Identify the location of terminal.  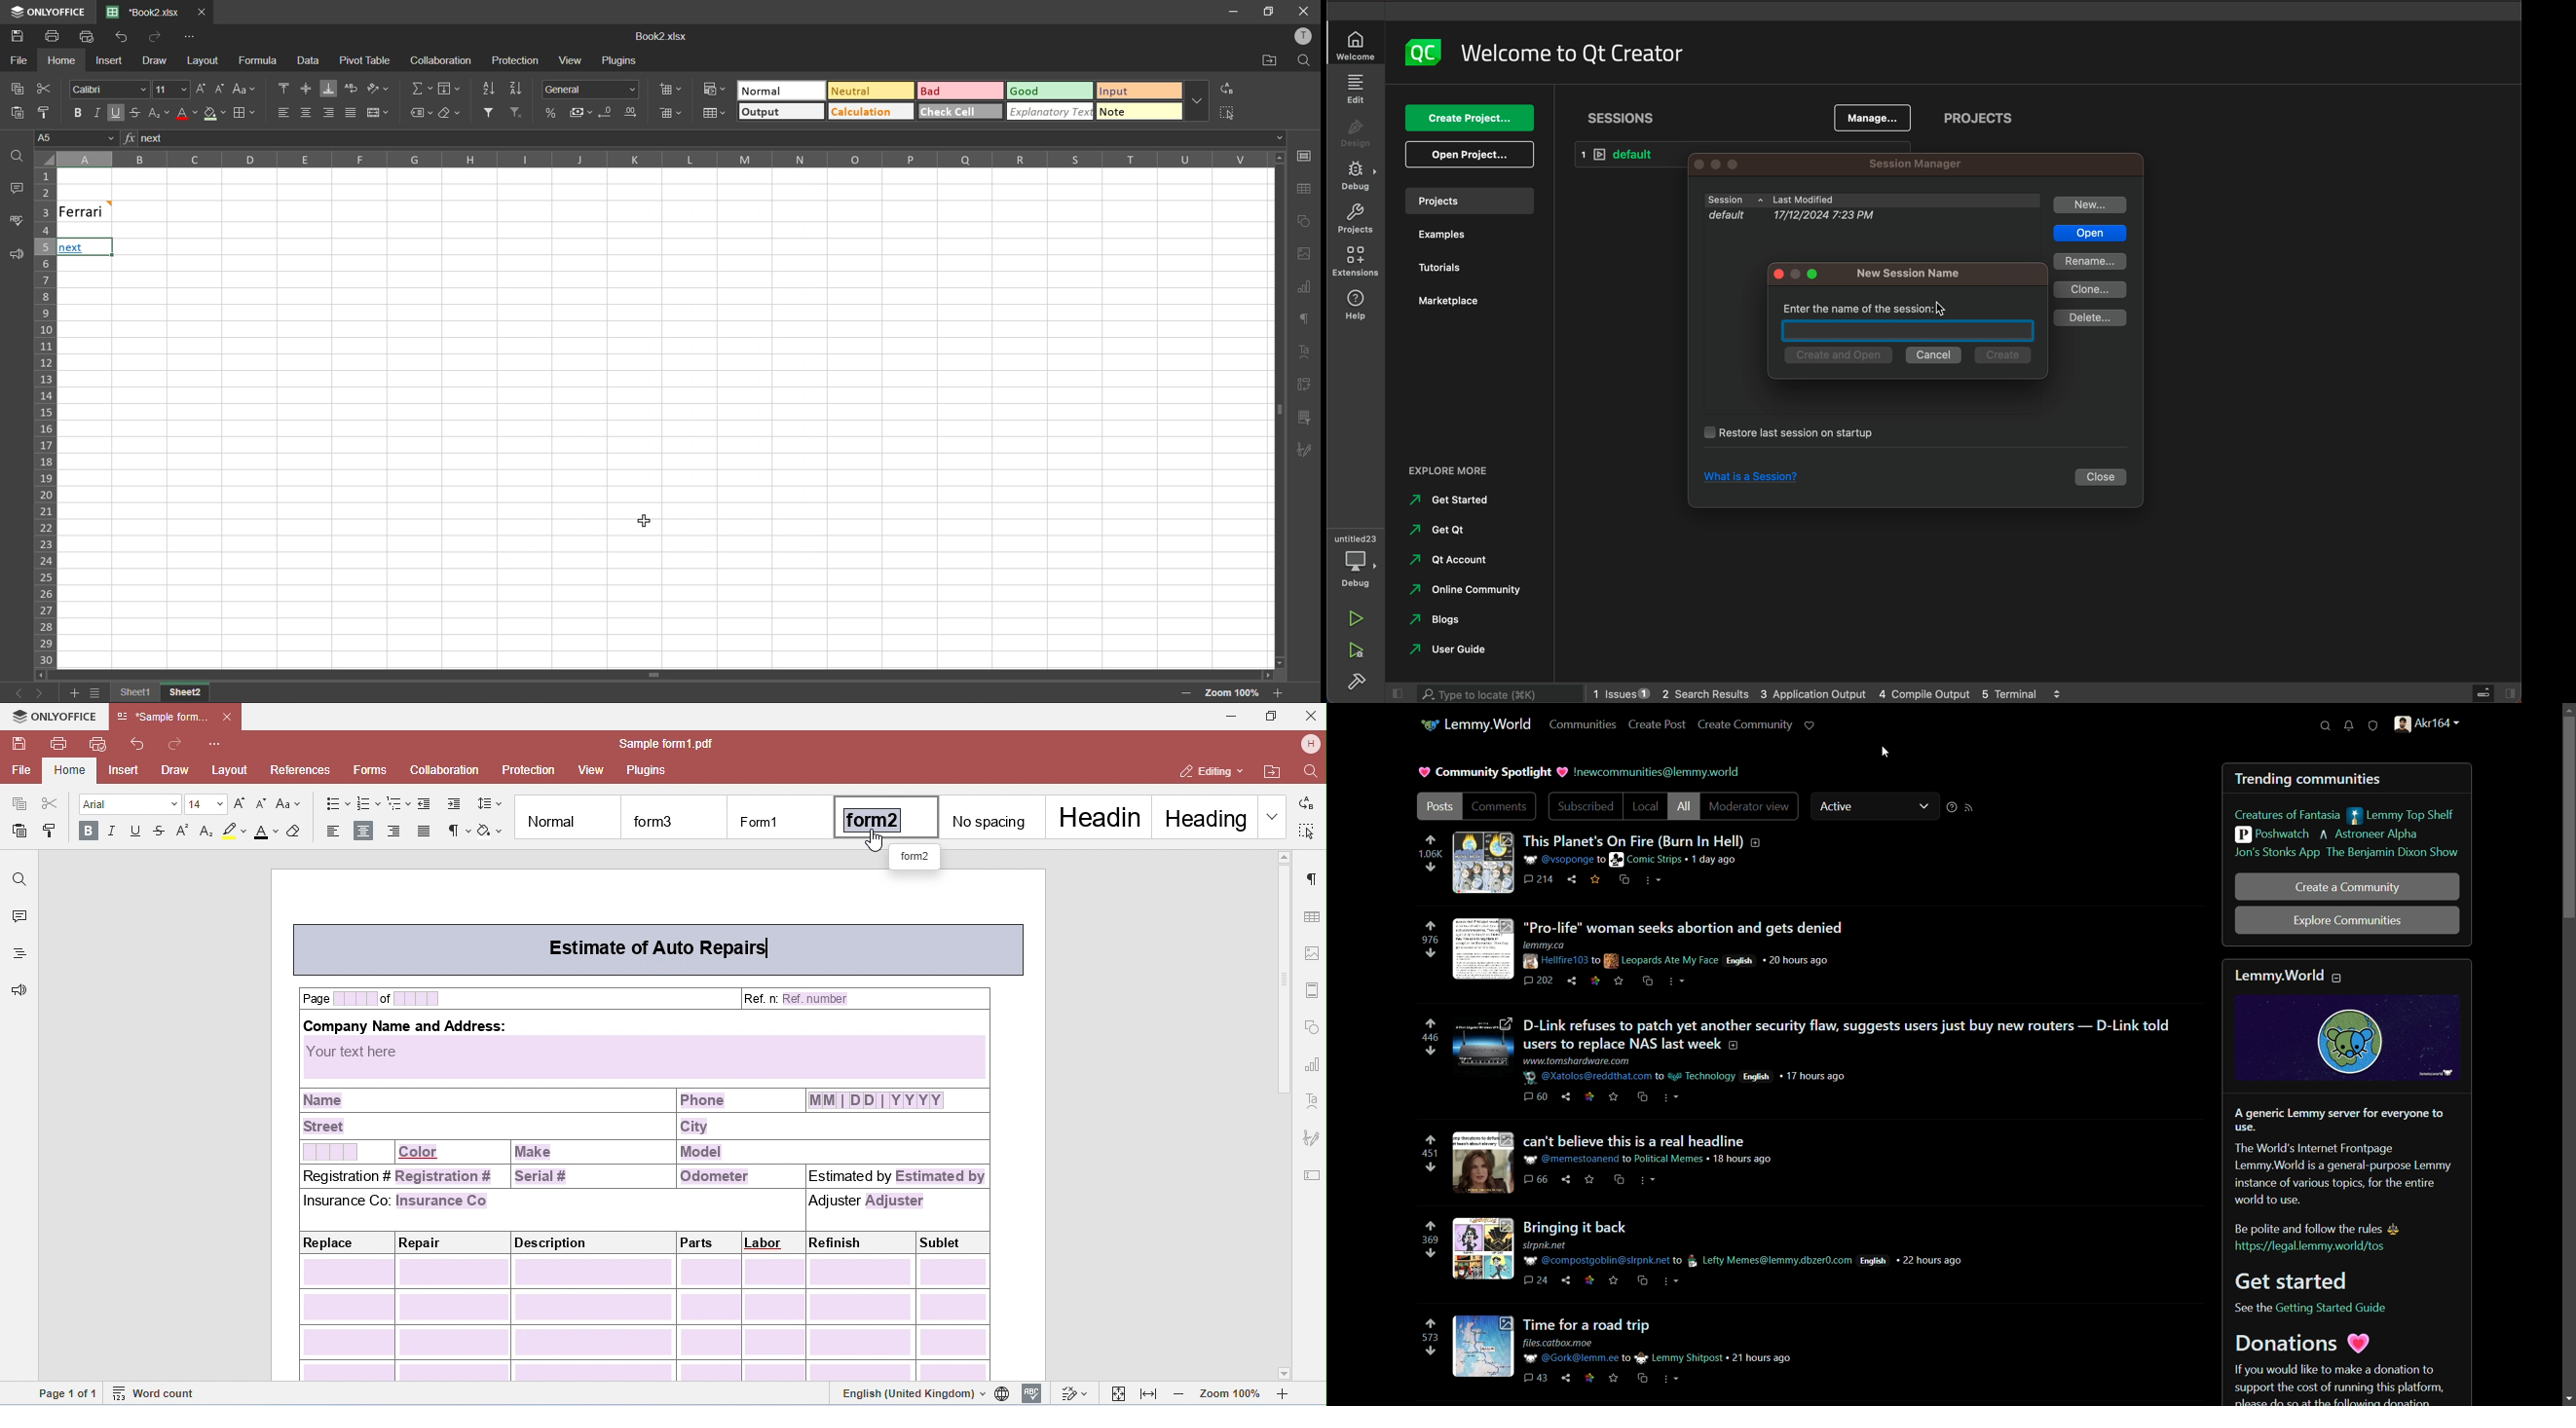
(2023, 692).